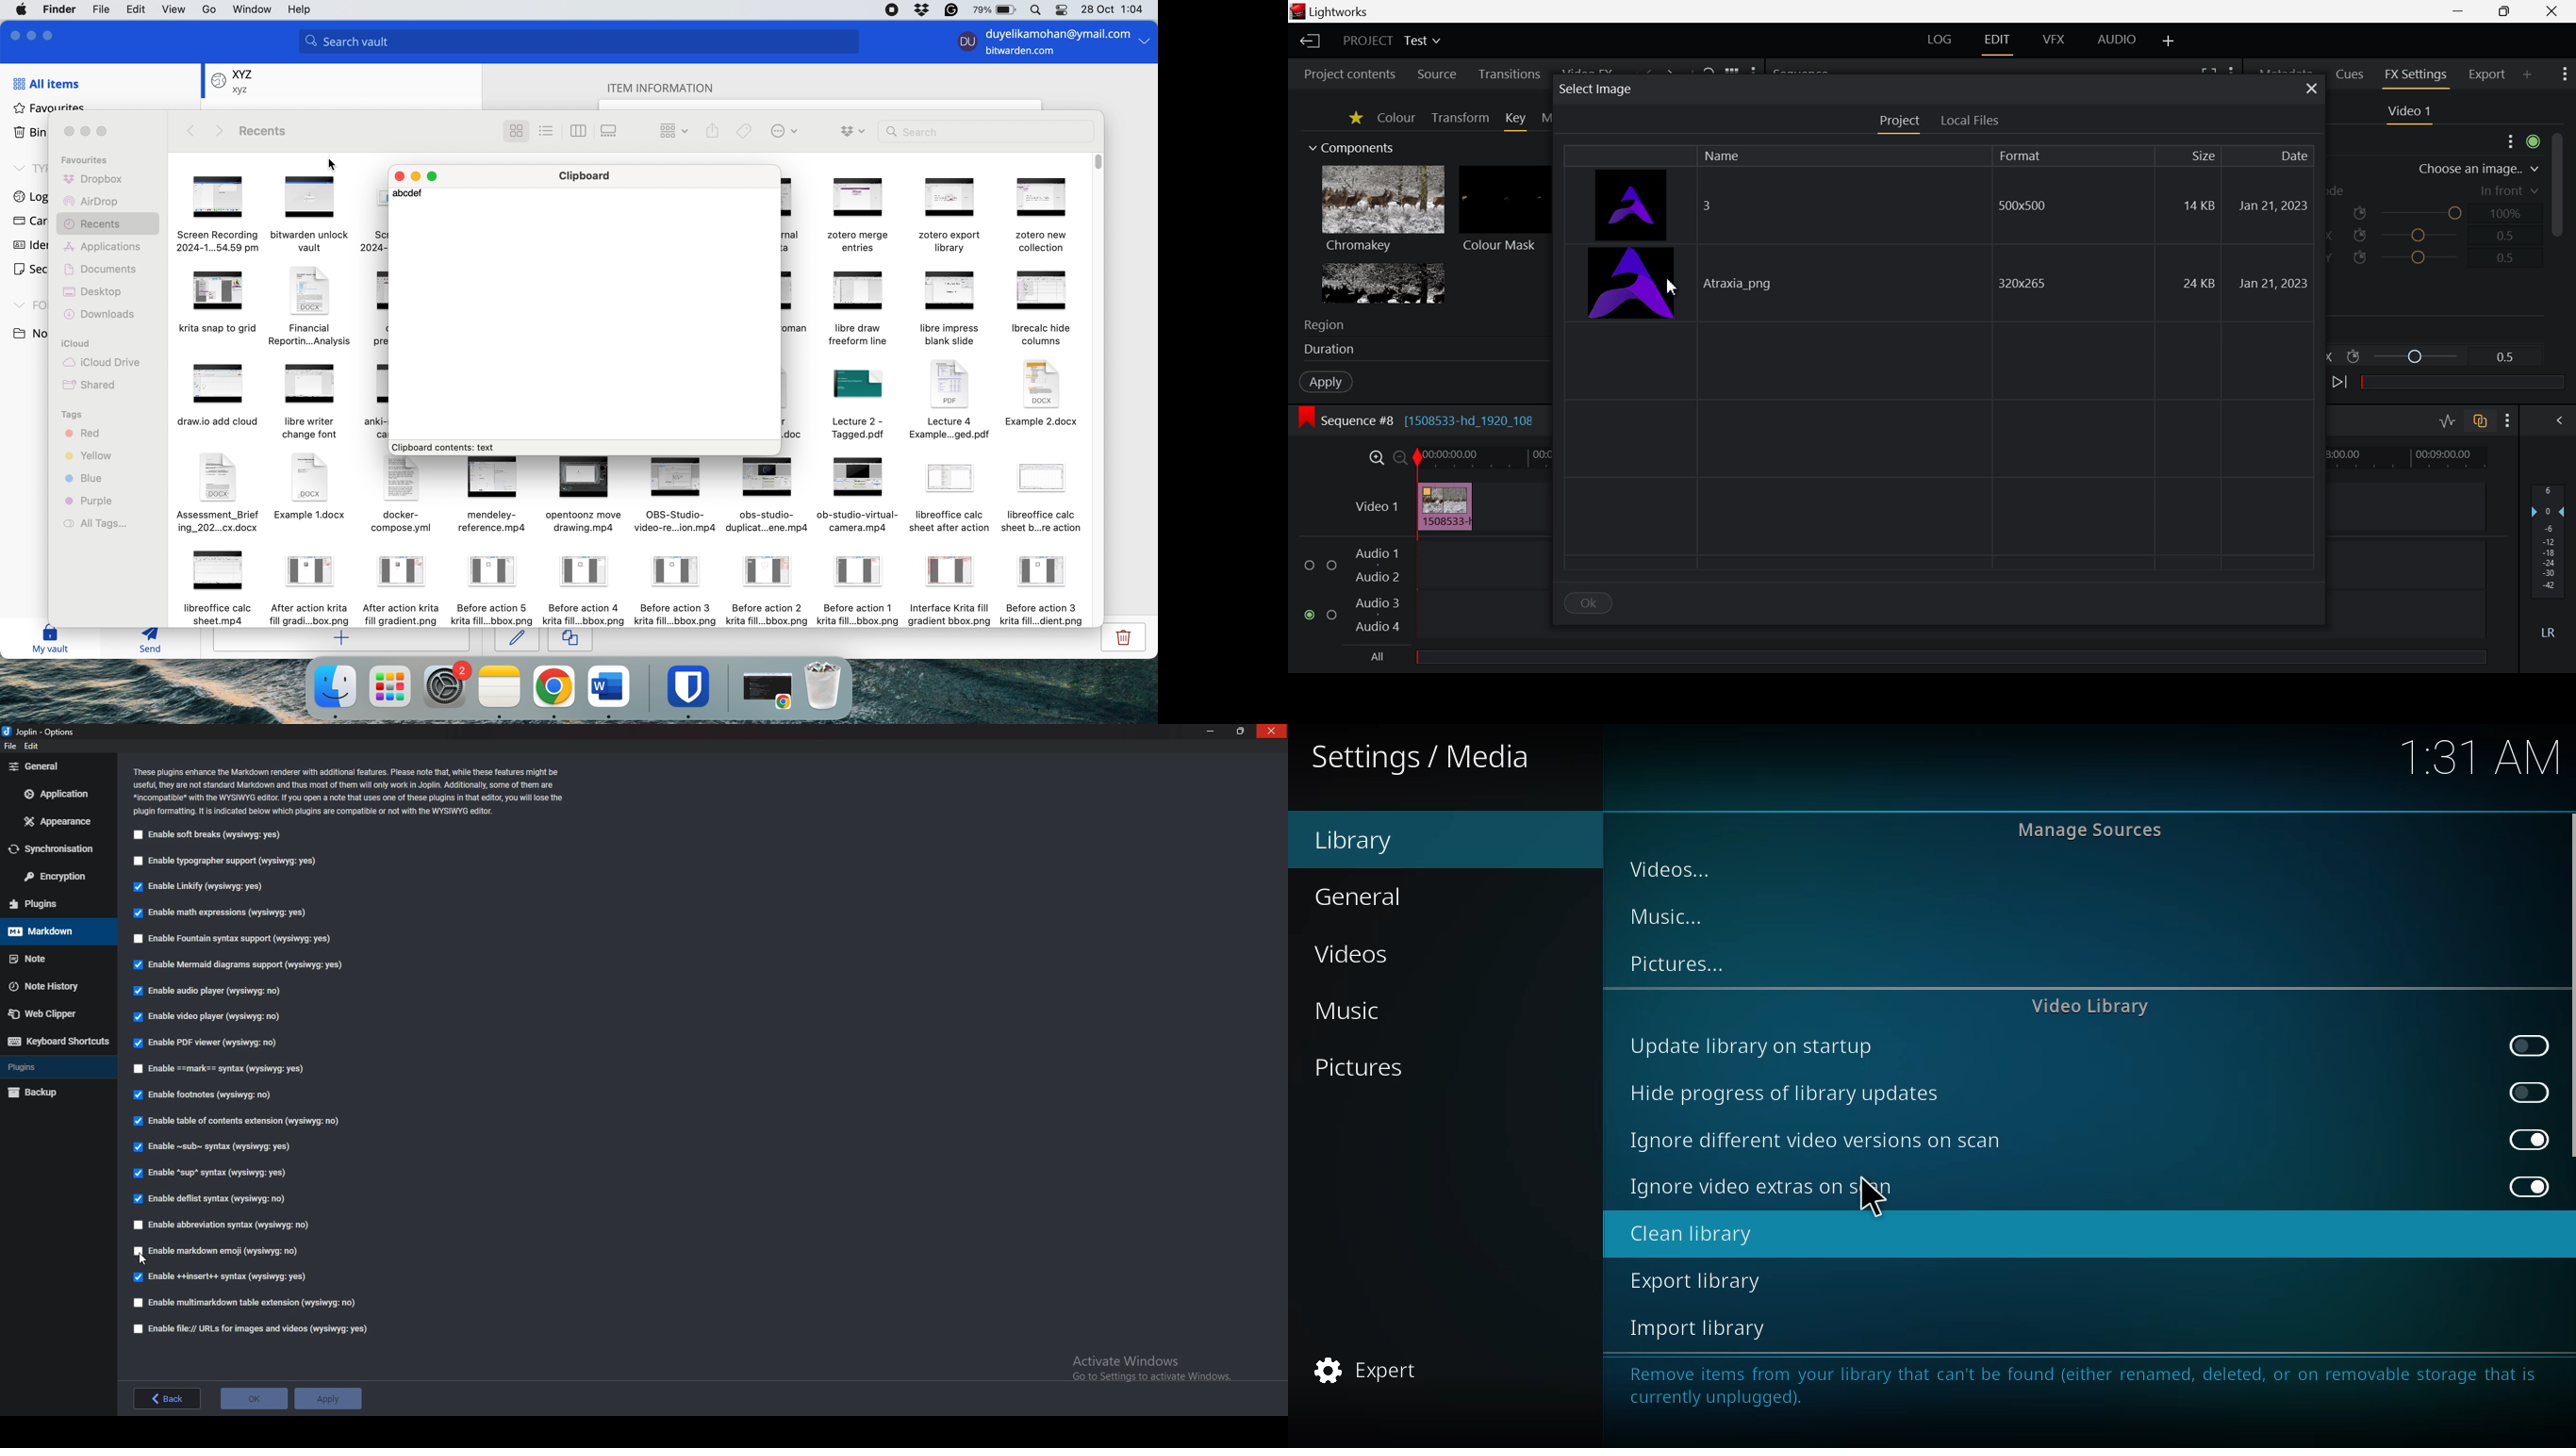 The width and height of the screenshot is (2576, 1456). What do you see at coordinates (2530, 1188) in the screenshot?
I see `enabled` at bounding box center [2530, 1188].